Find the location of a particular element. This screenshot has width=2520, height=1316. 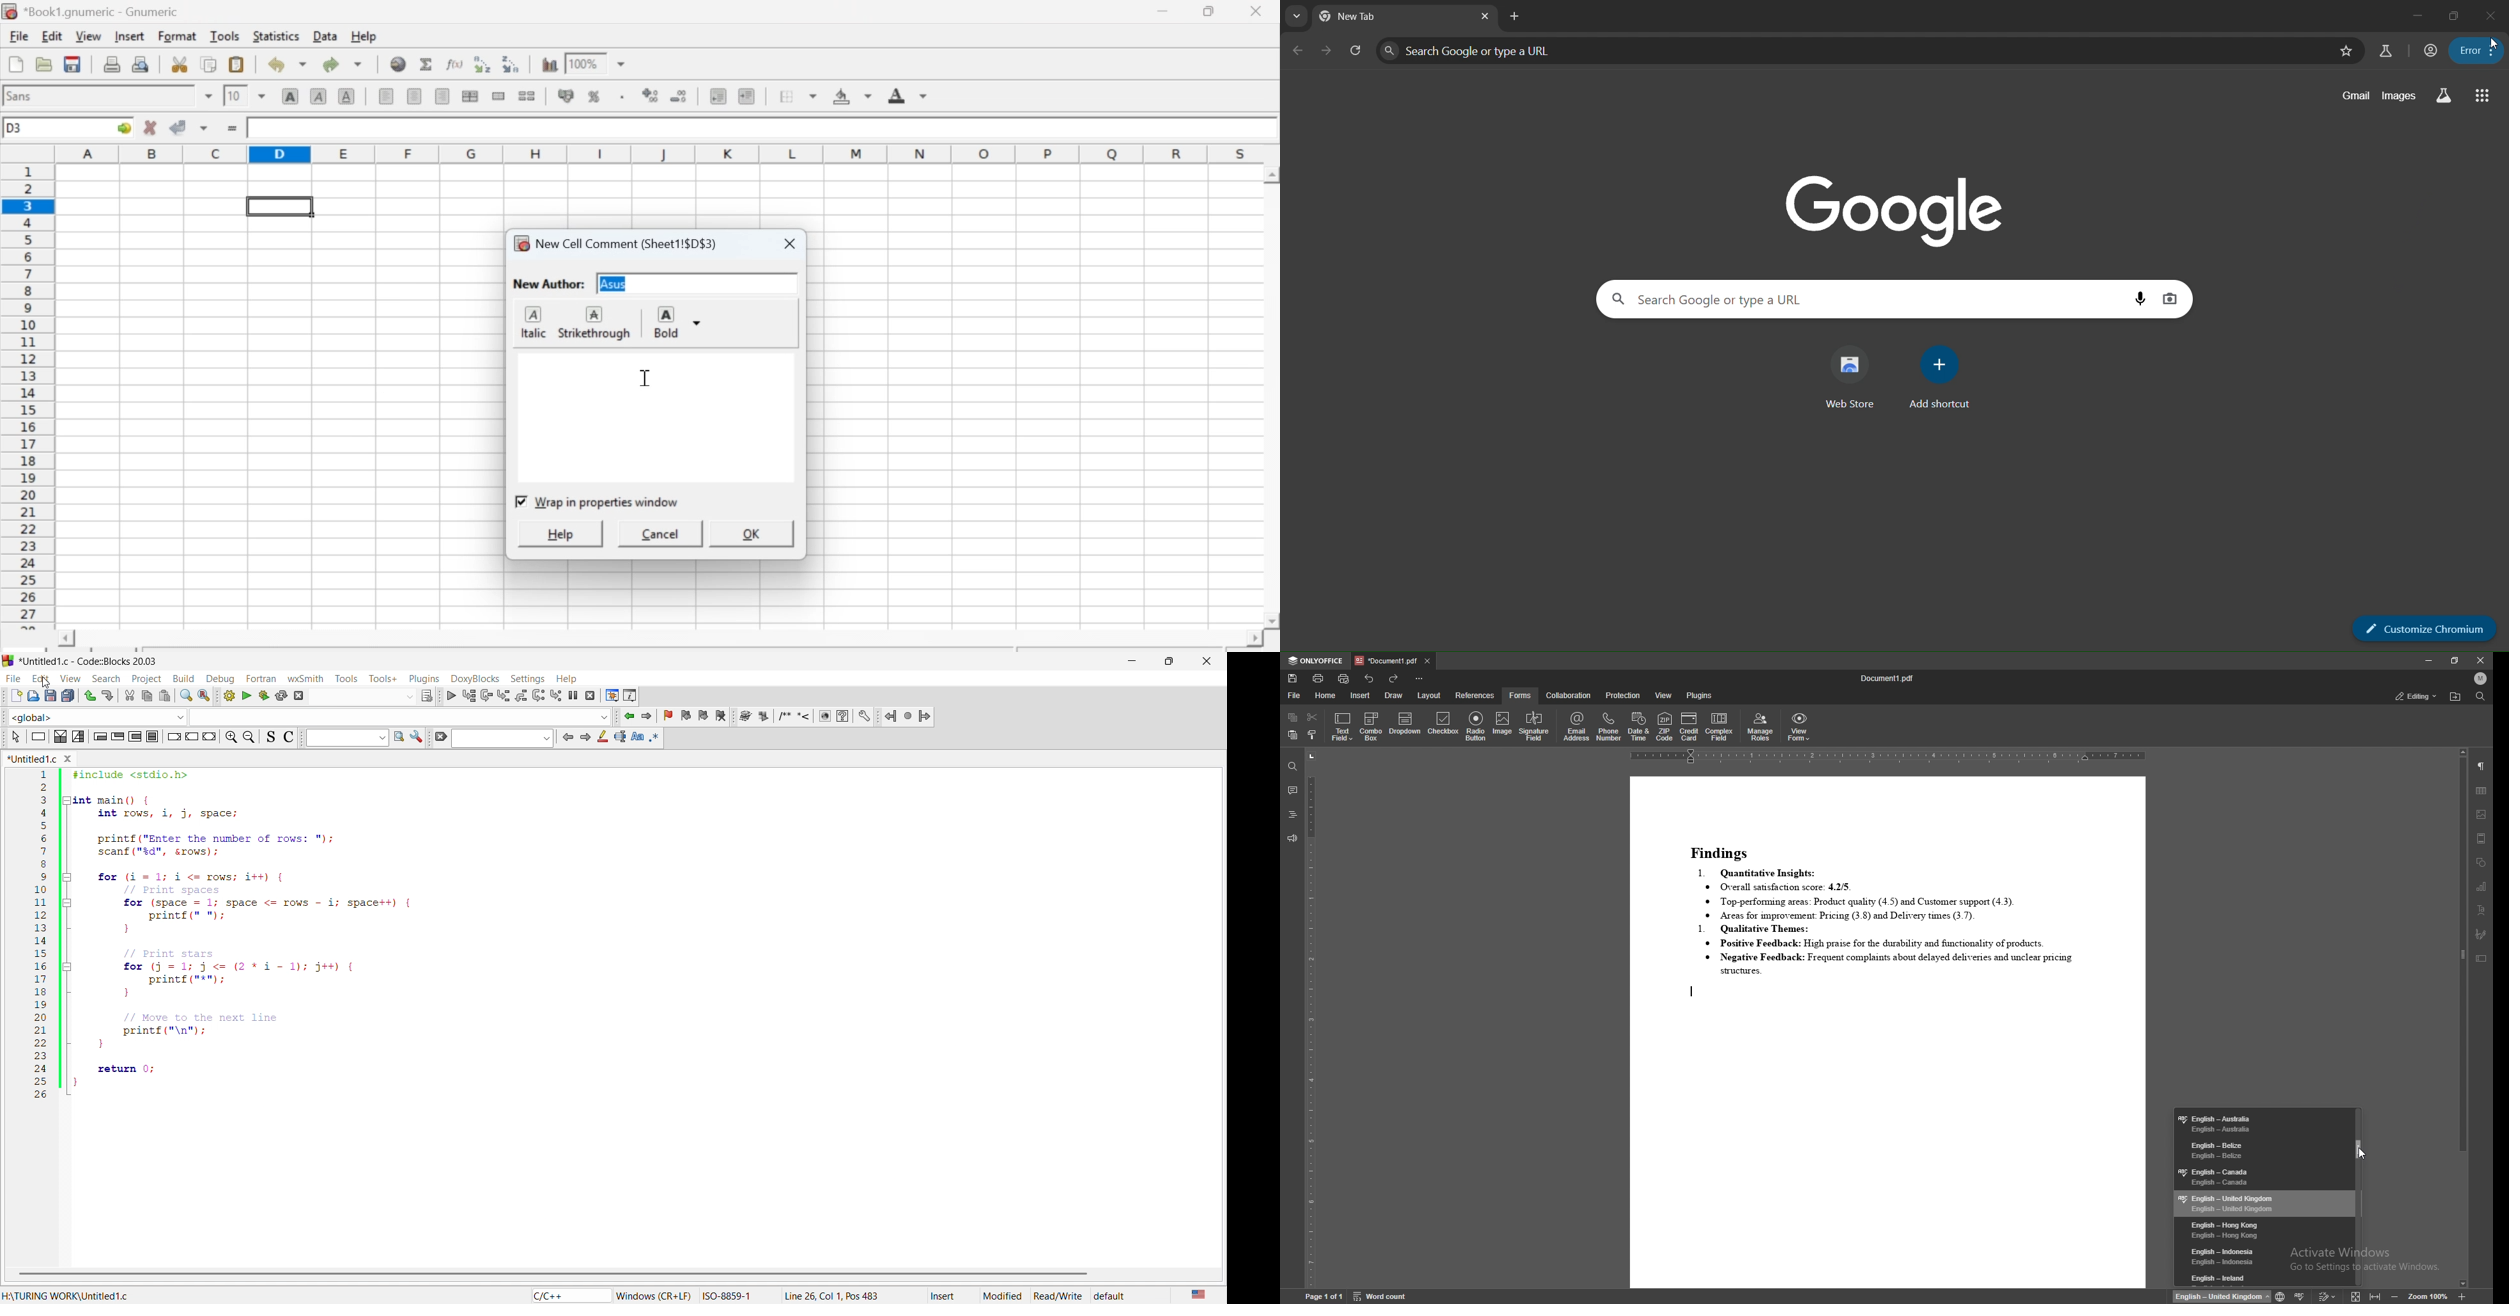

File is located at coordinates (18, 37).